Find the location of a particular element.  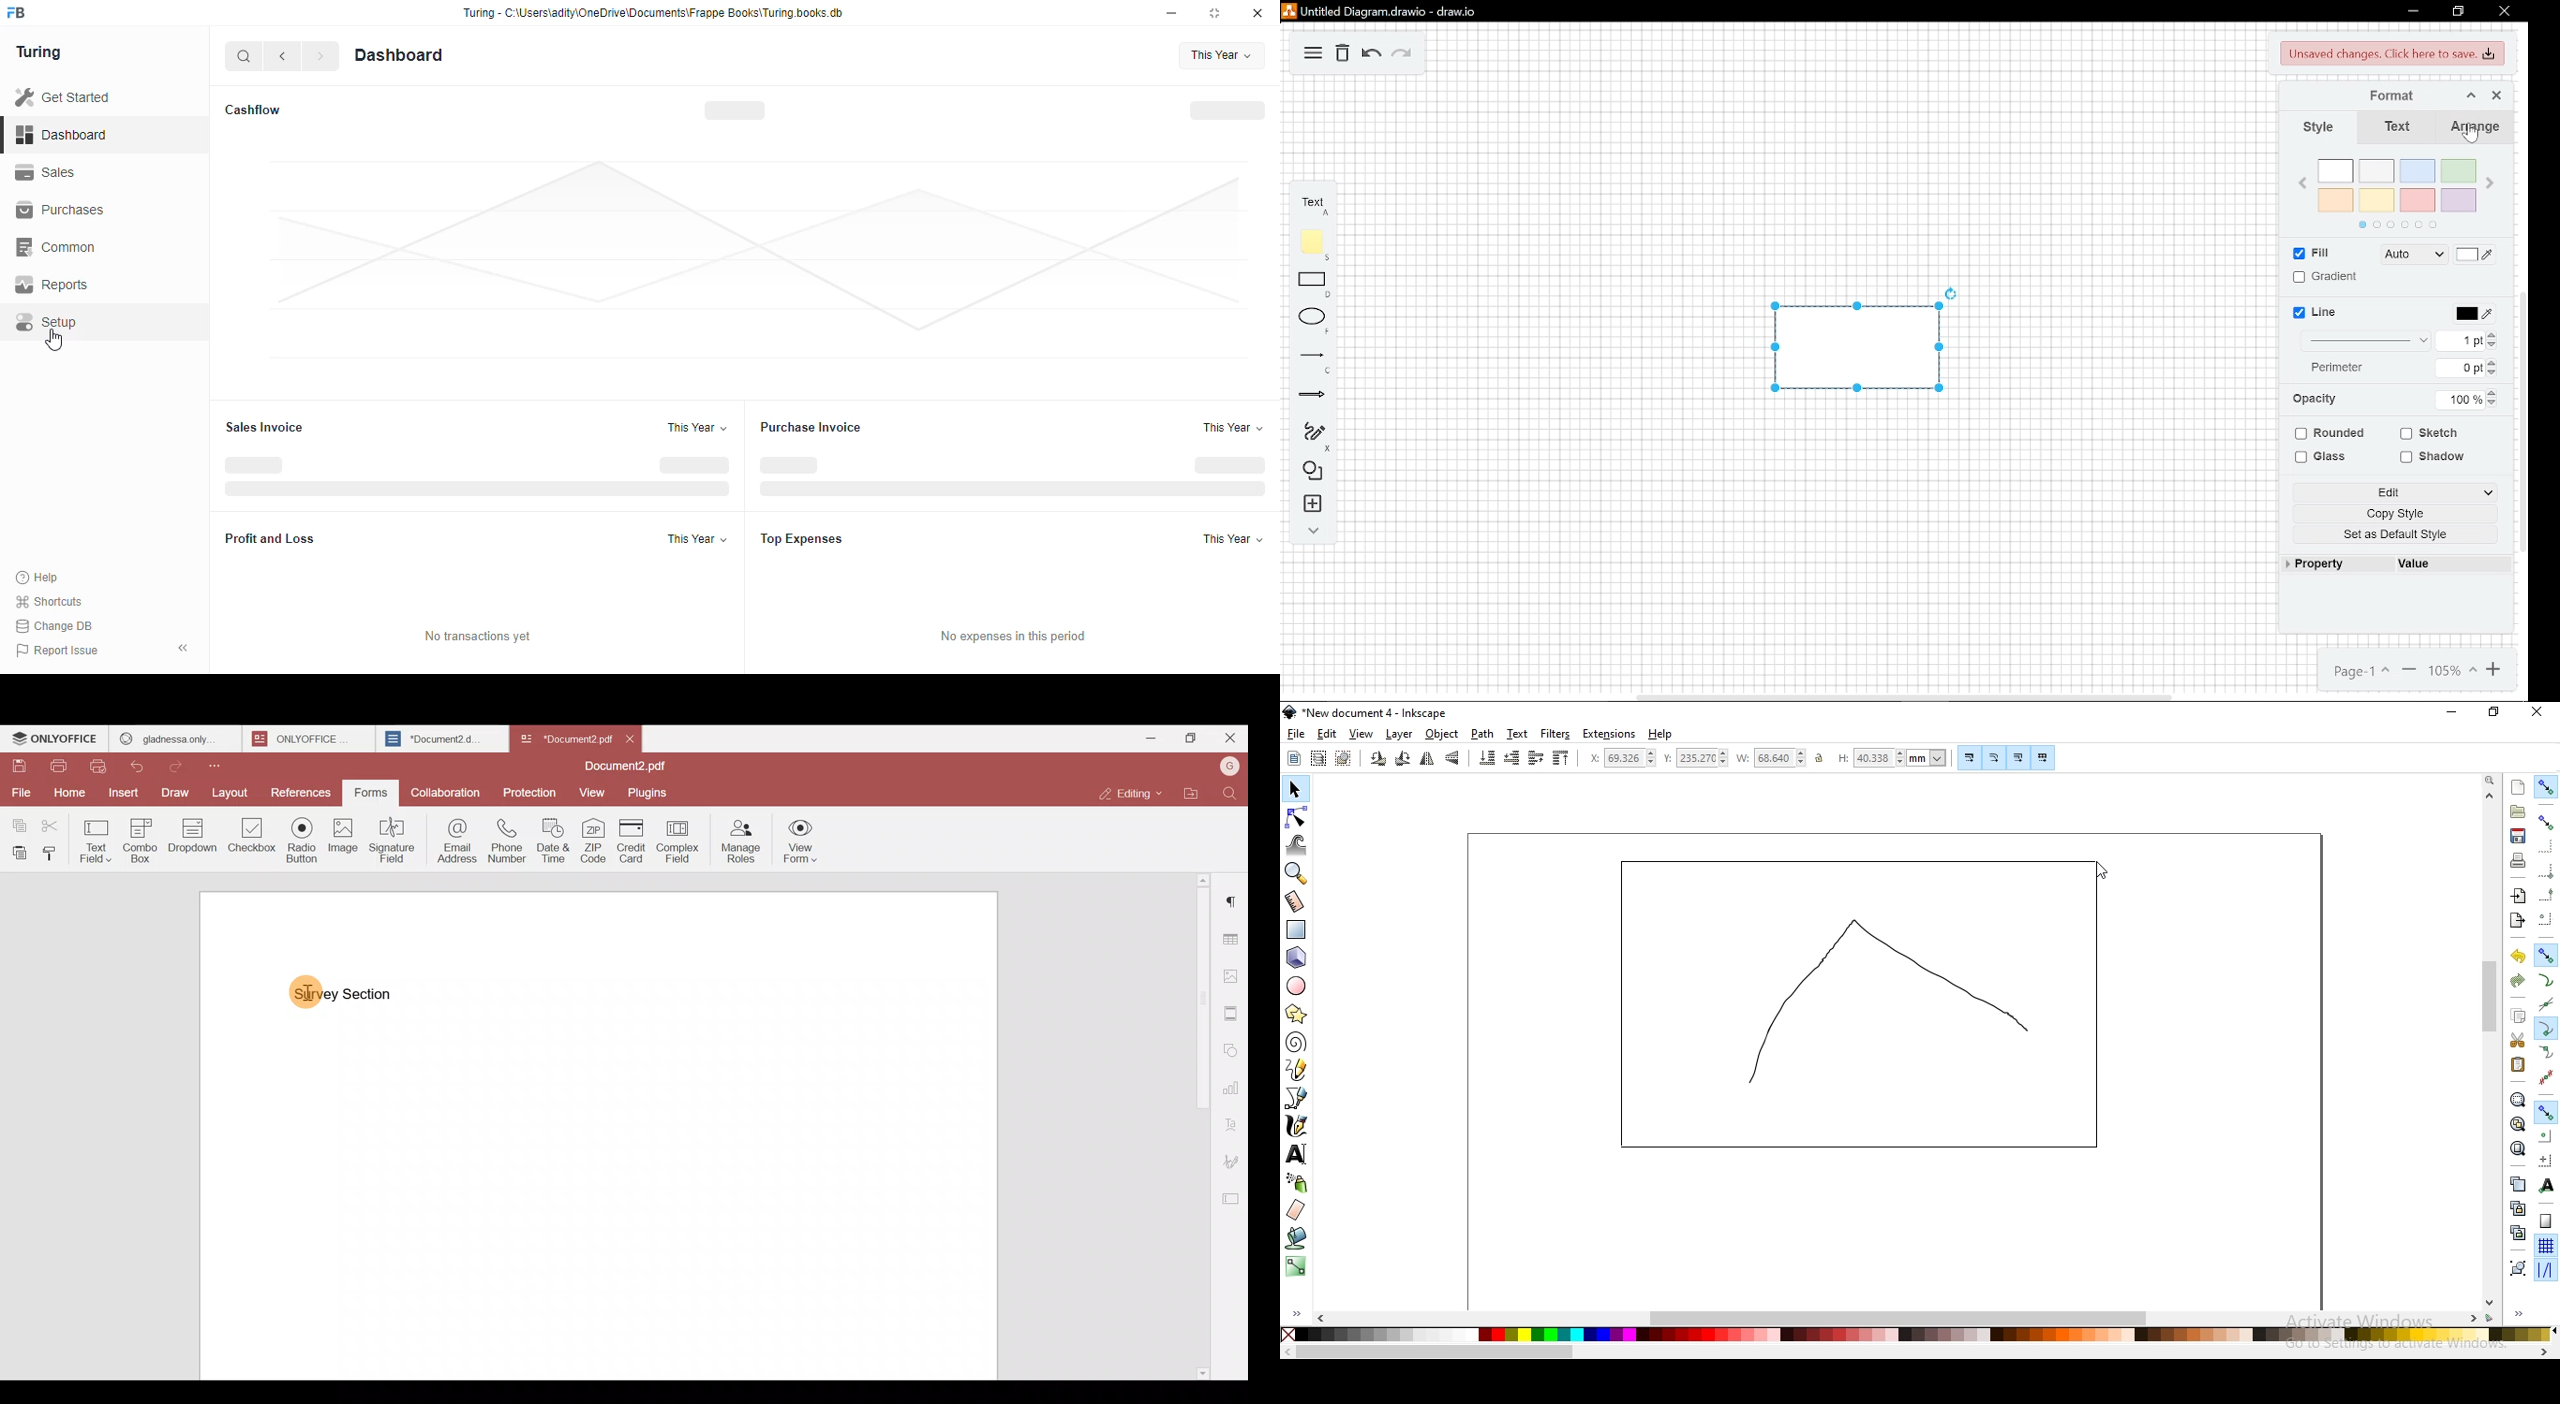

insert is located at coordinates (1313, 504).